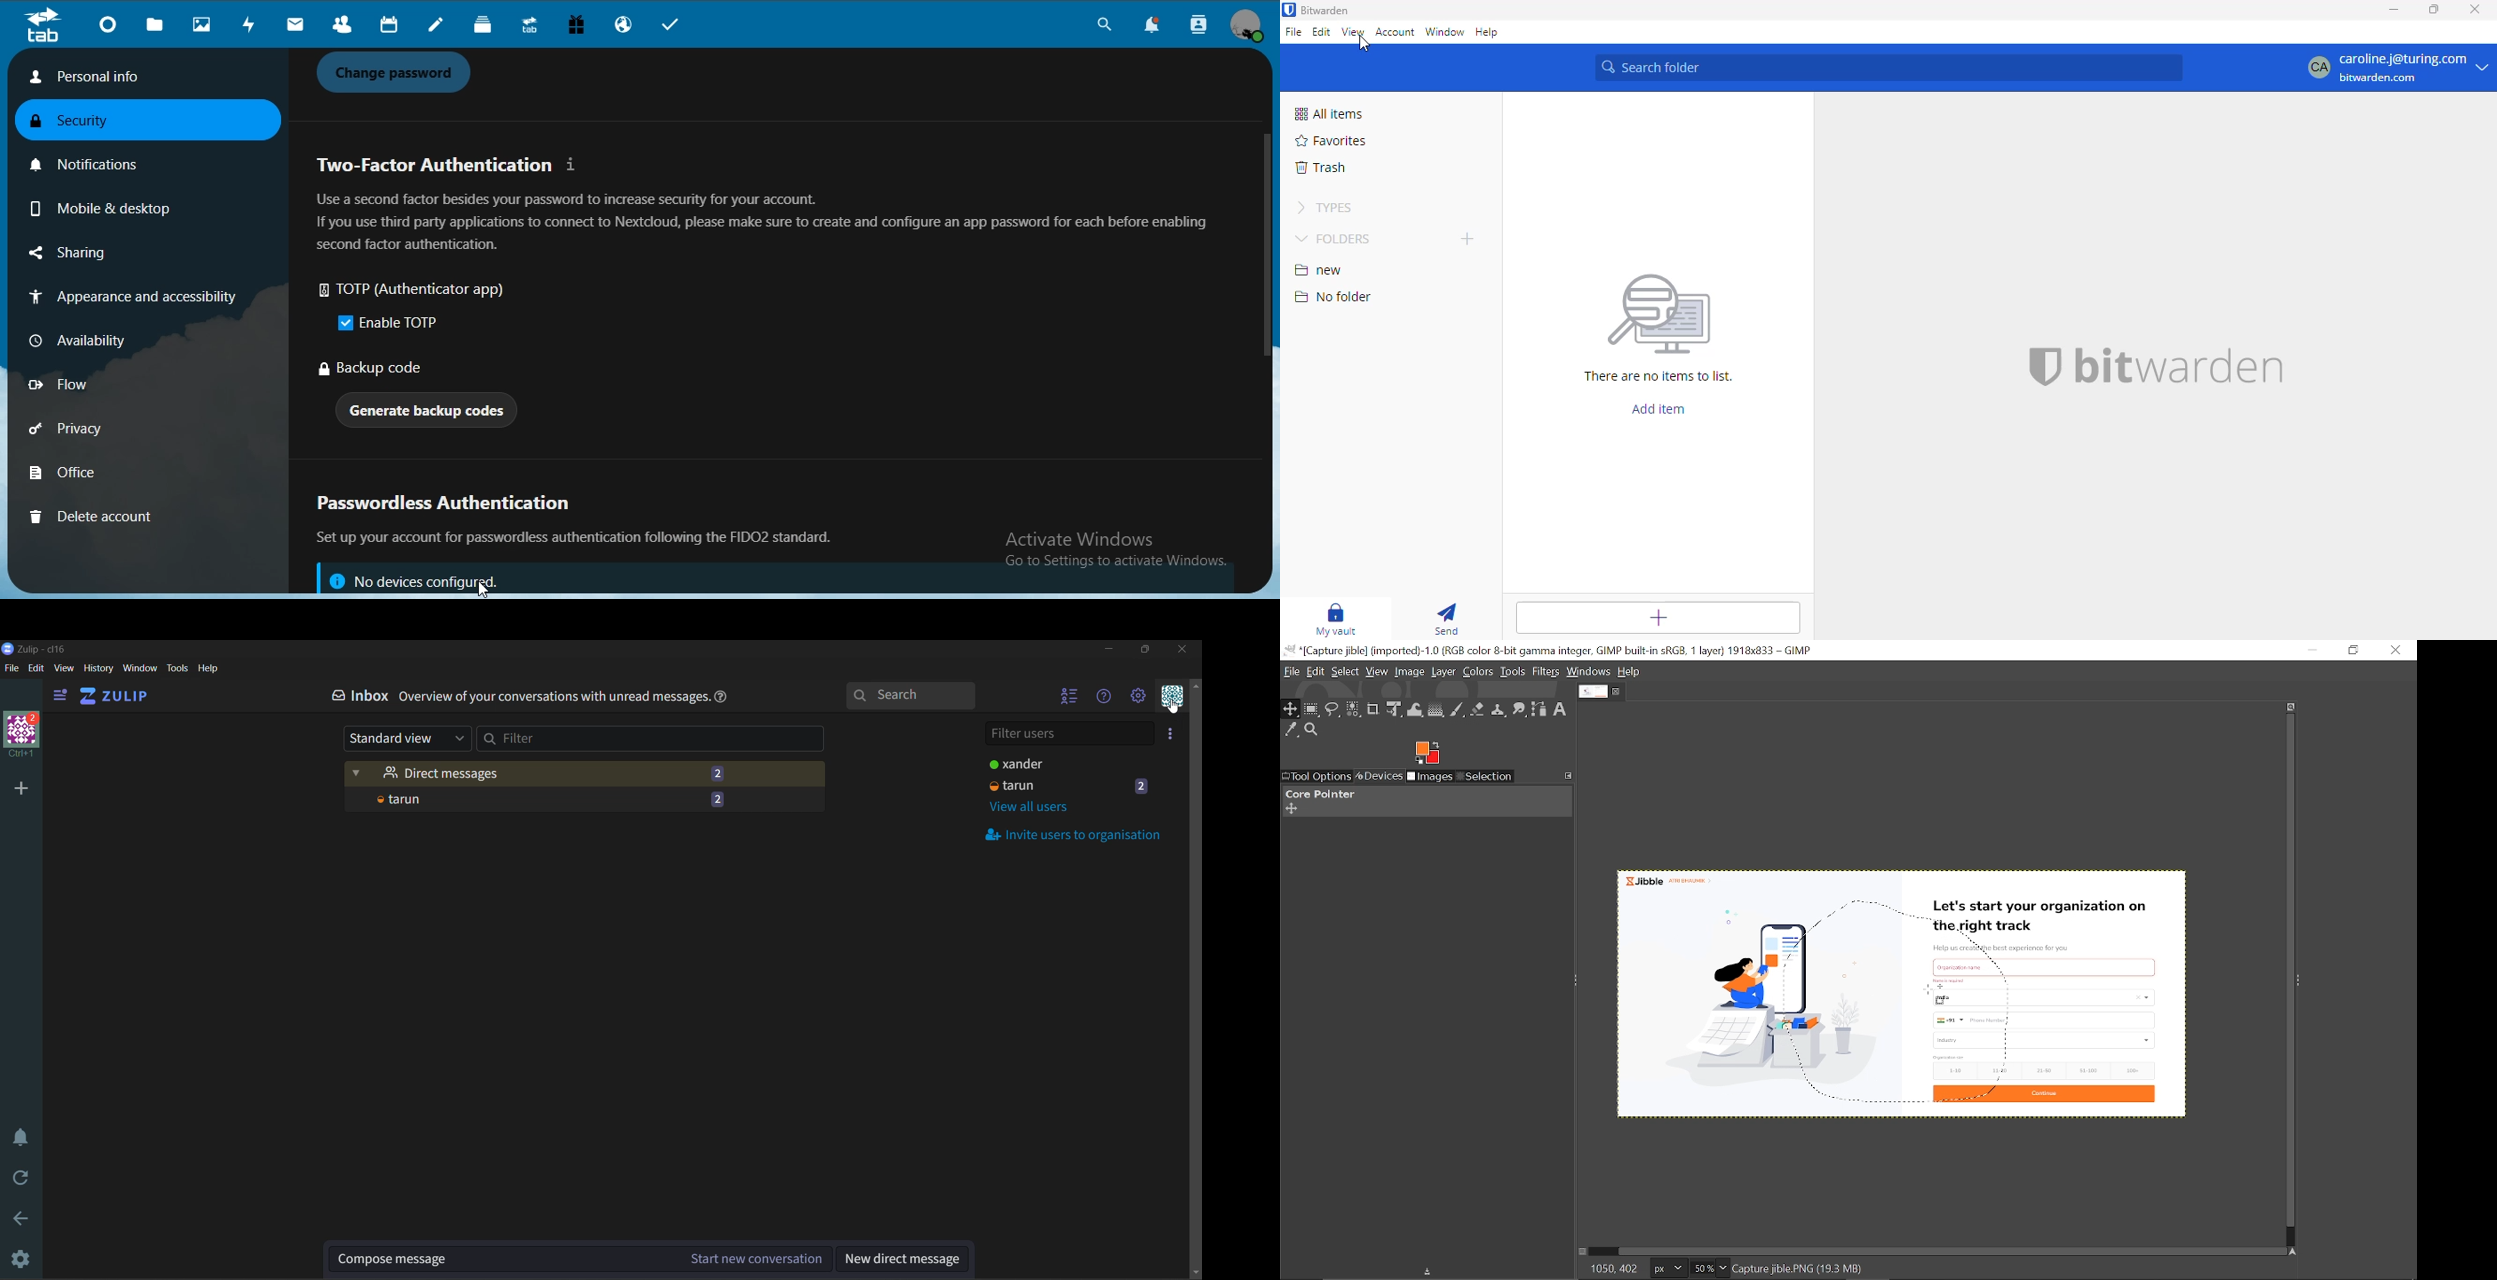  What do you see at coordinates (1950, 1070) in the screenshot?
I see `1-10` at bounding box center [1950, 1070].